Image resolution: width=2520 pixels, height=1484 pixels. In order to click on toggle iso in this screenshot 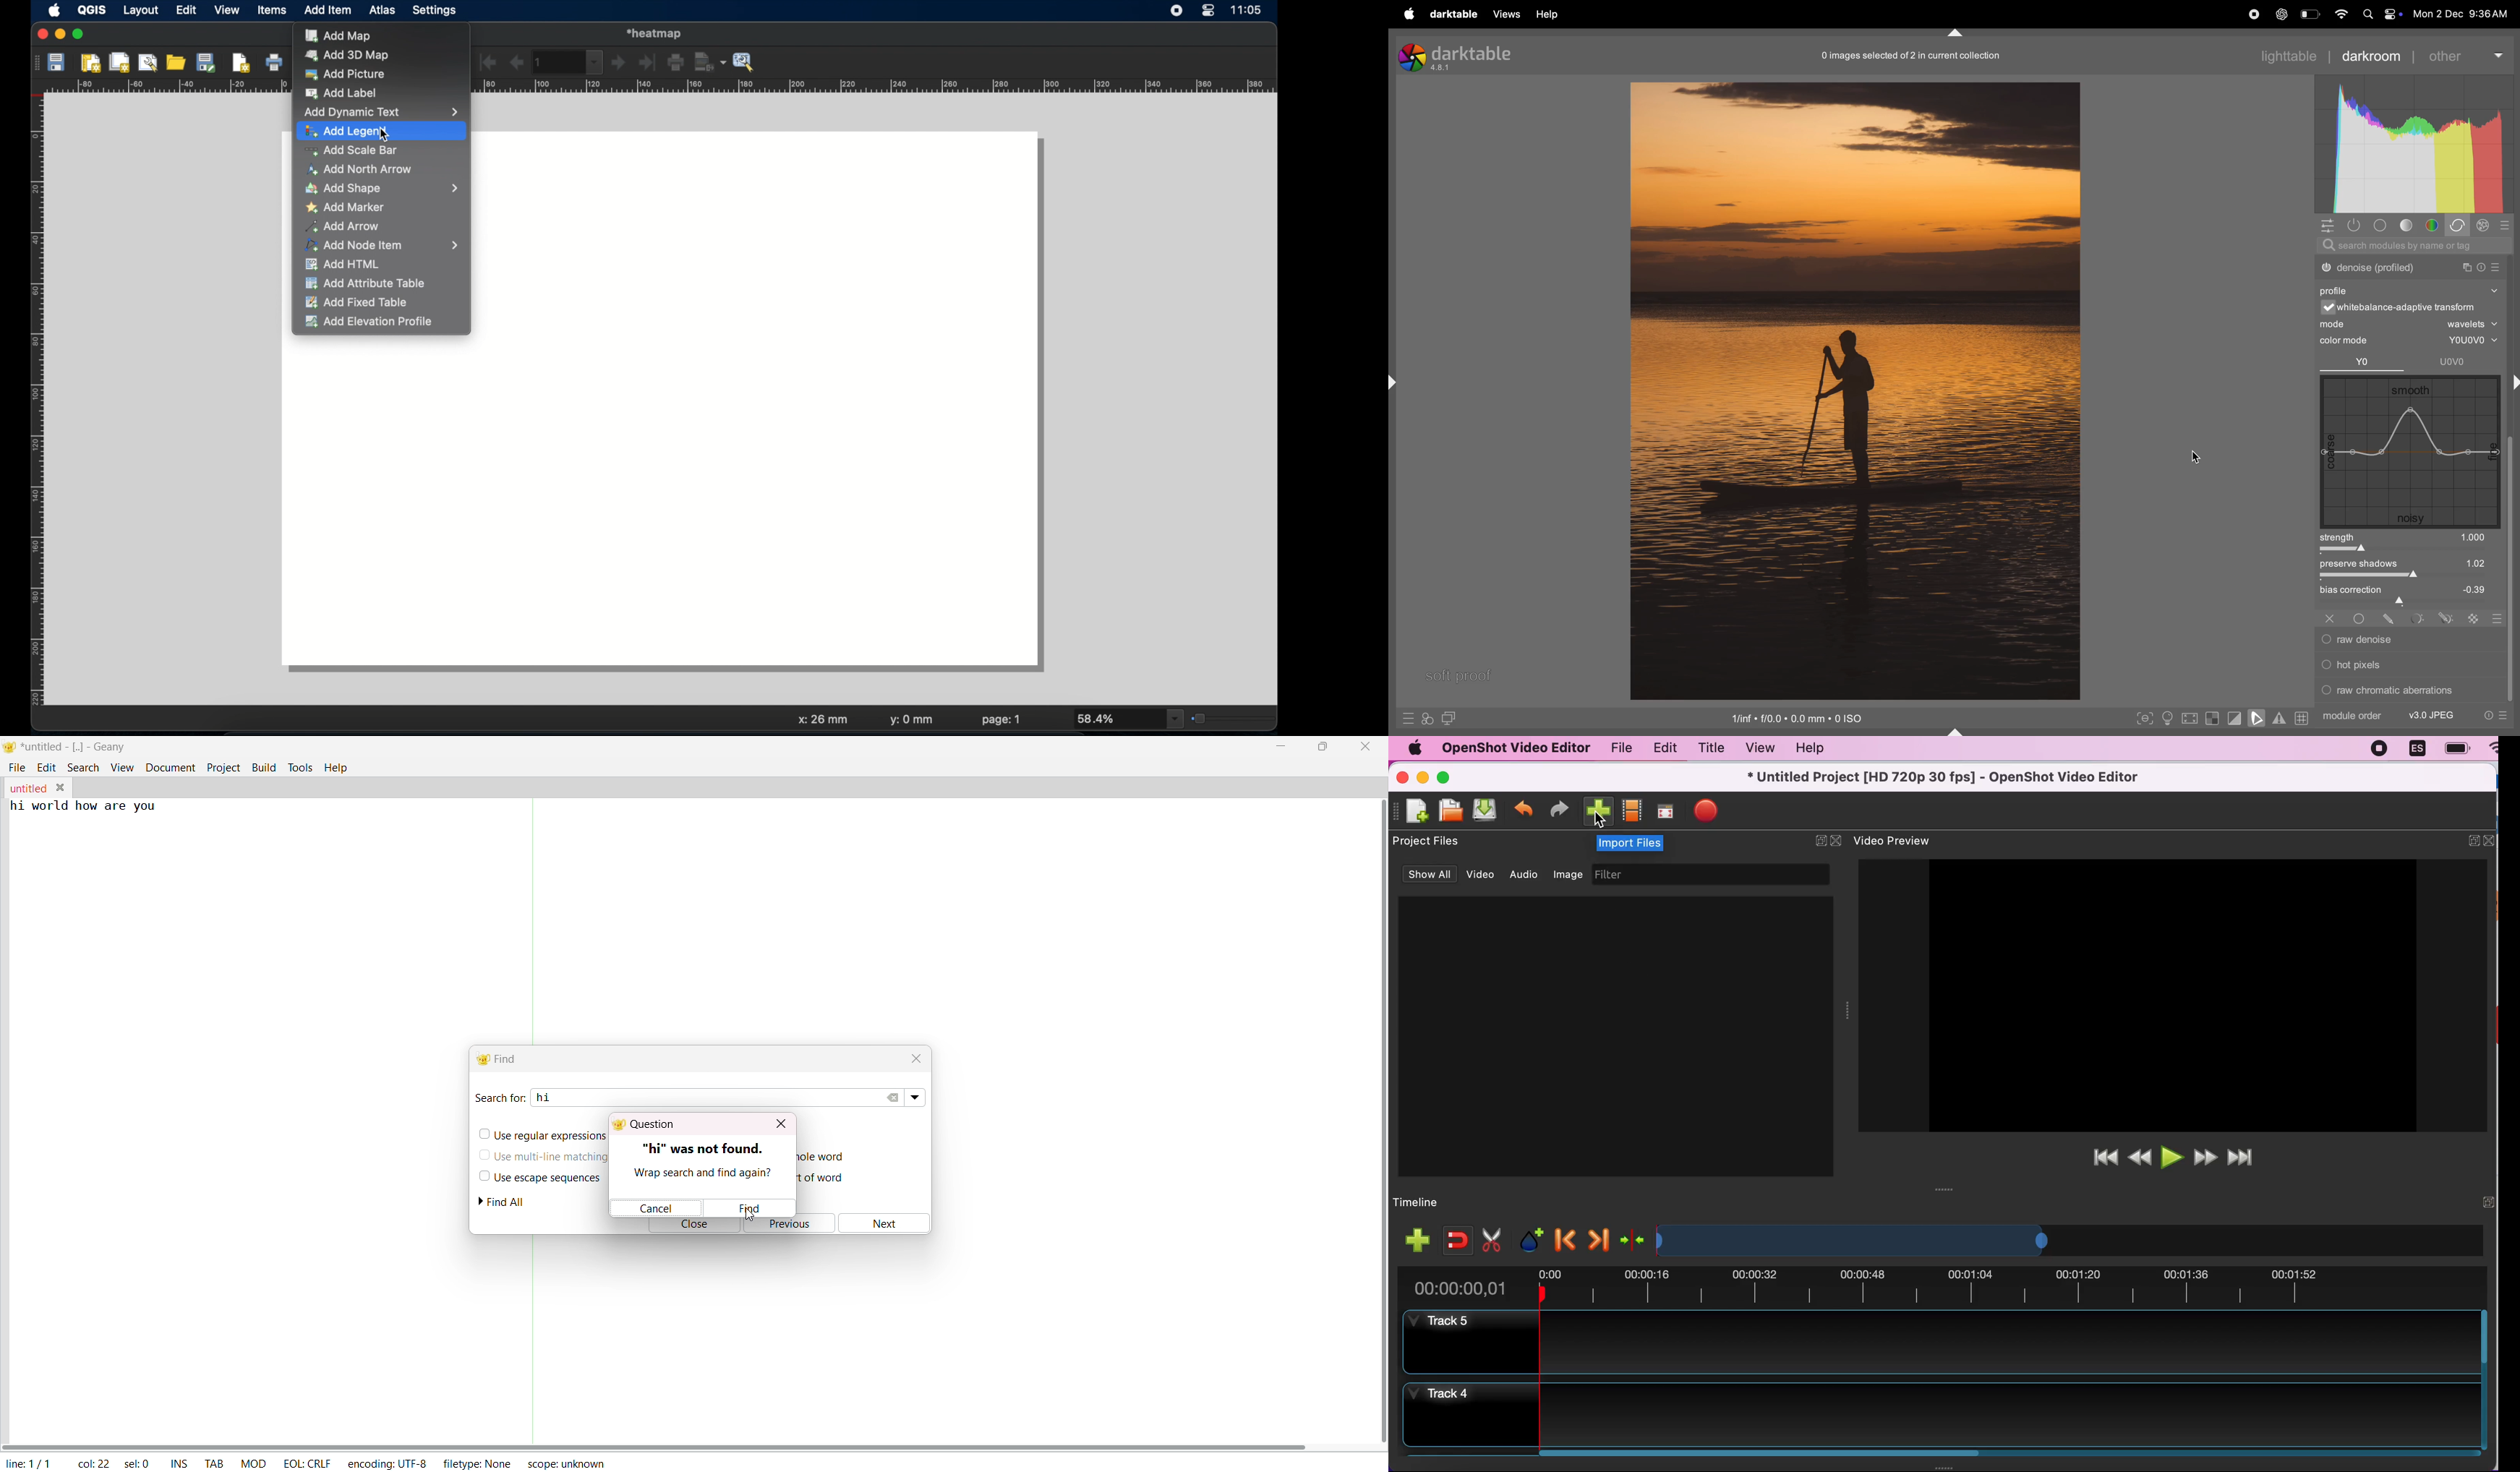, I will do `click(2166, 718)`.